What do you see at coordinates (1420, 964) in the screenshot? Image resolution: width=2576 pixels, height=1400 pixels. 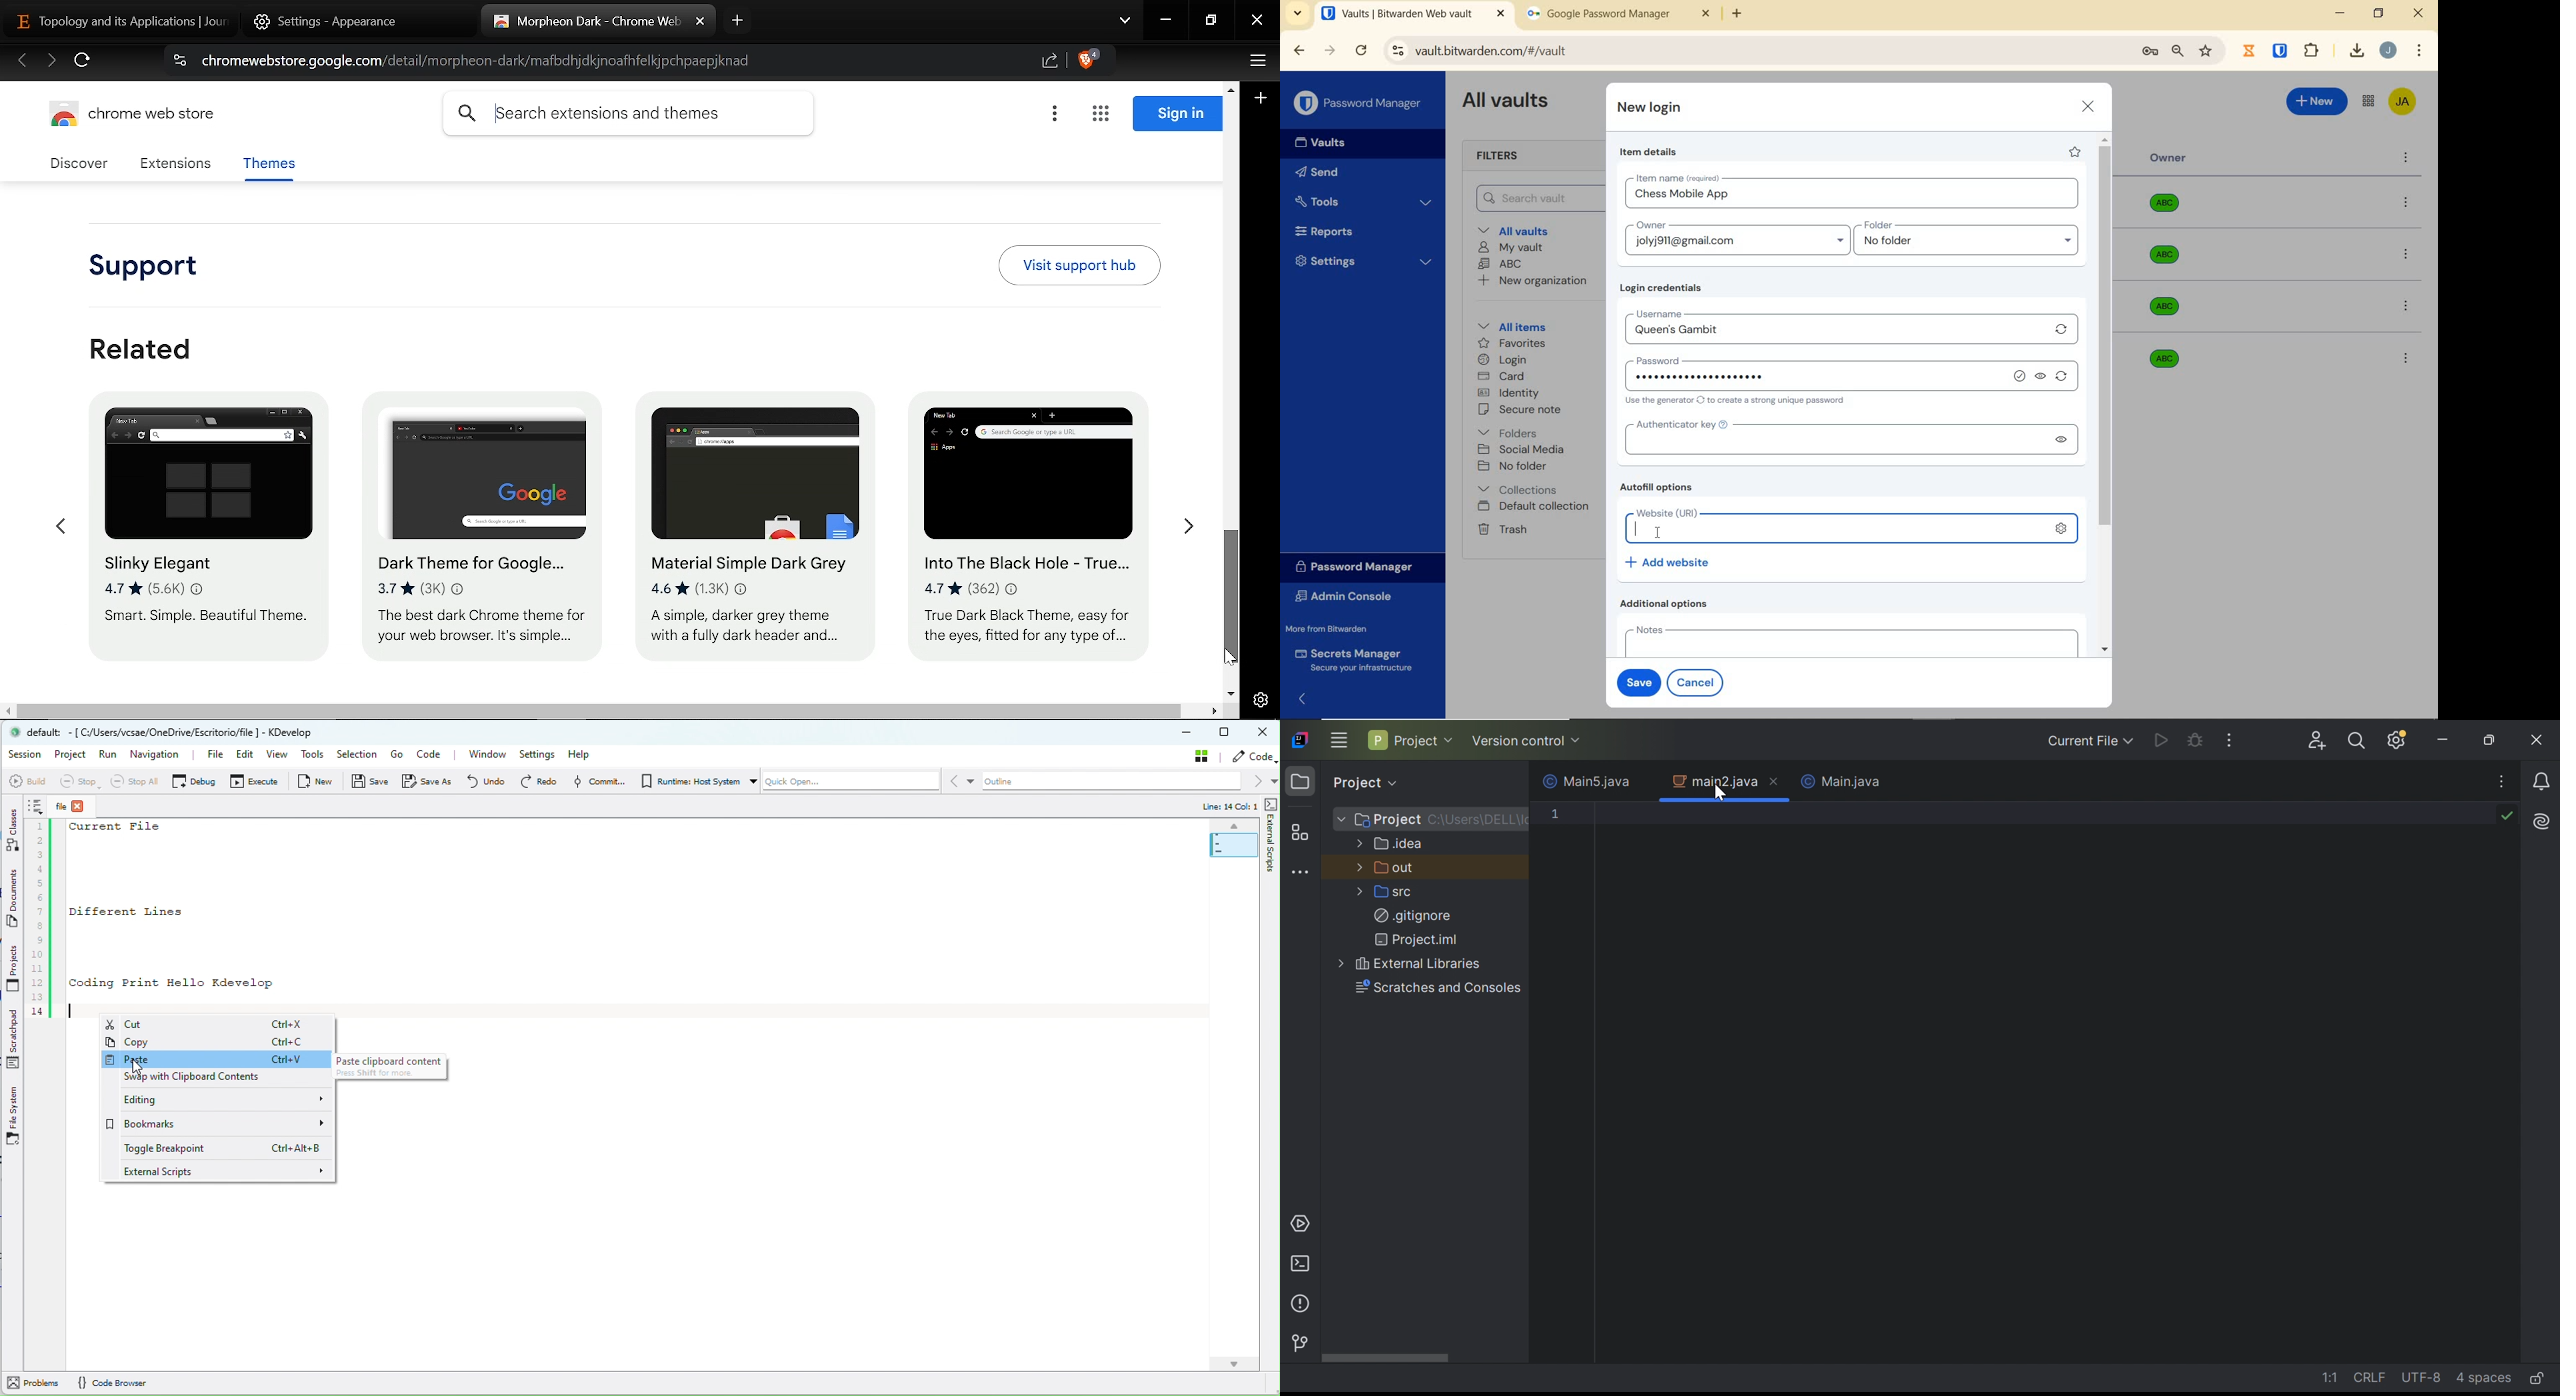 I see `External Libraries` at bounding box center [1420, 964].